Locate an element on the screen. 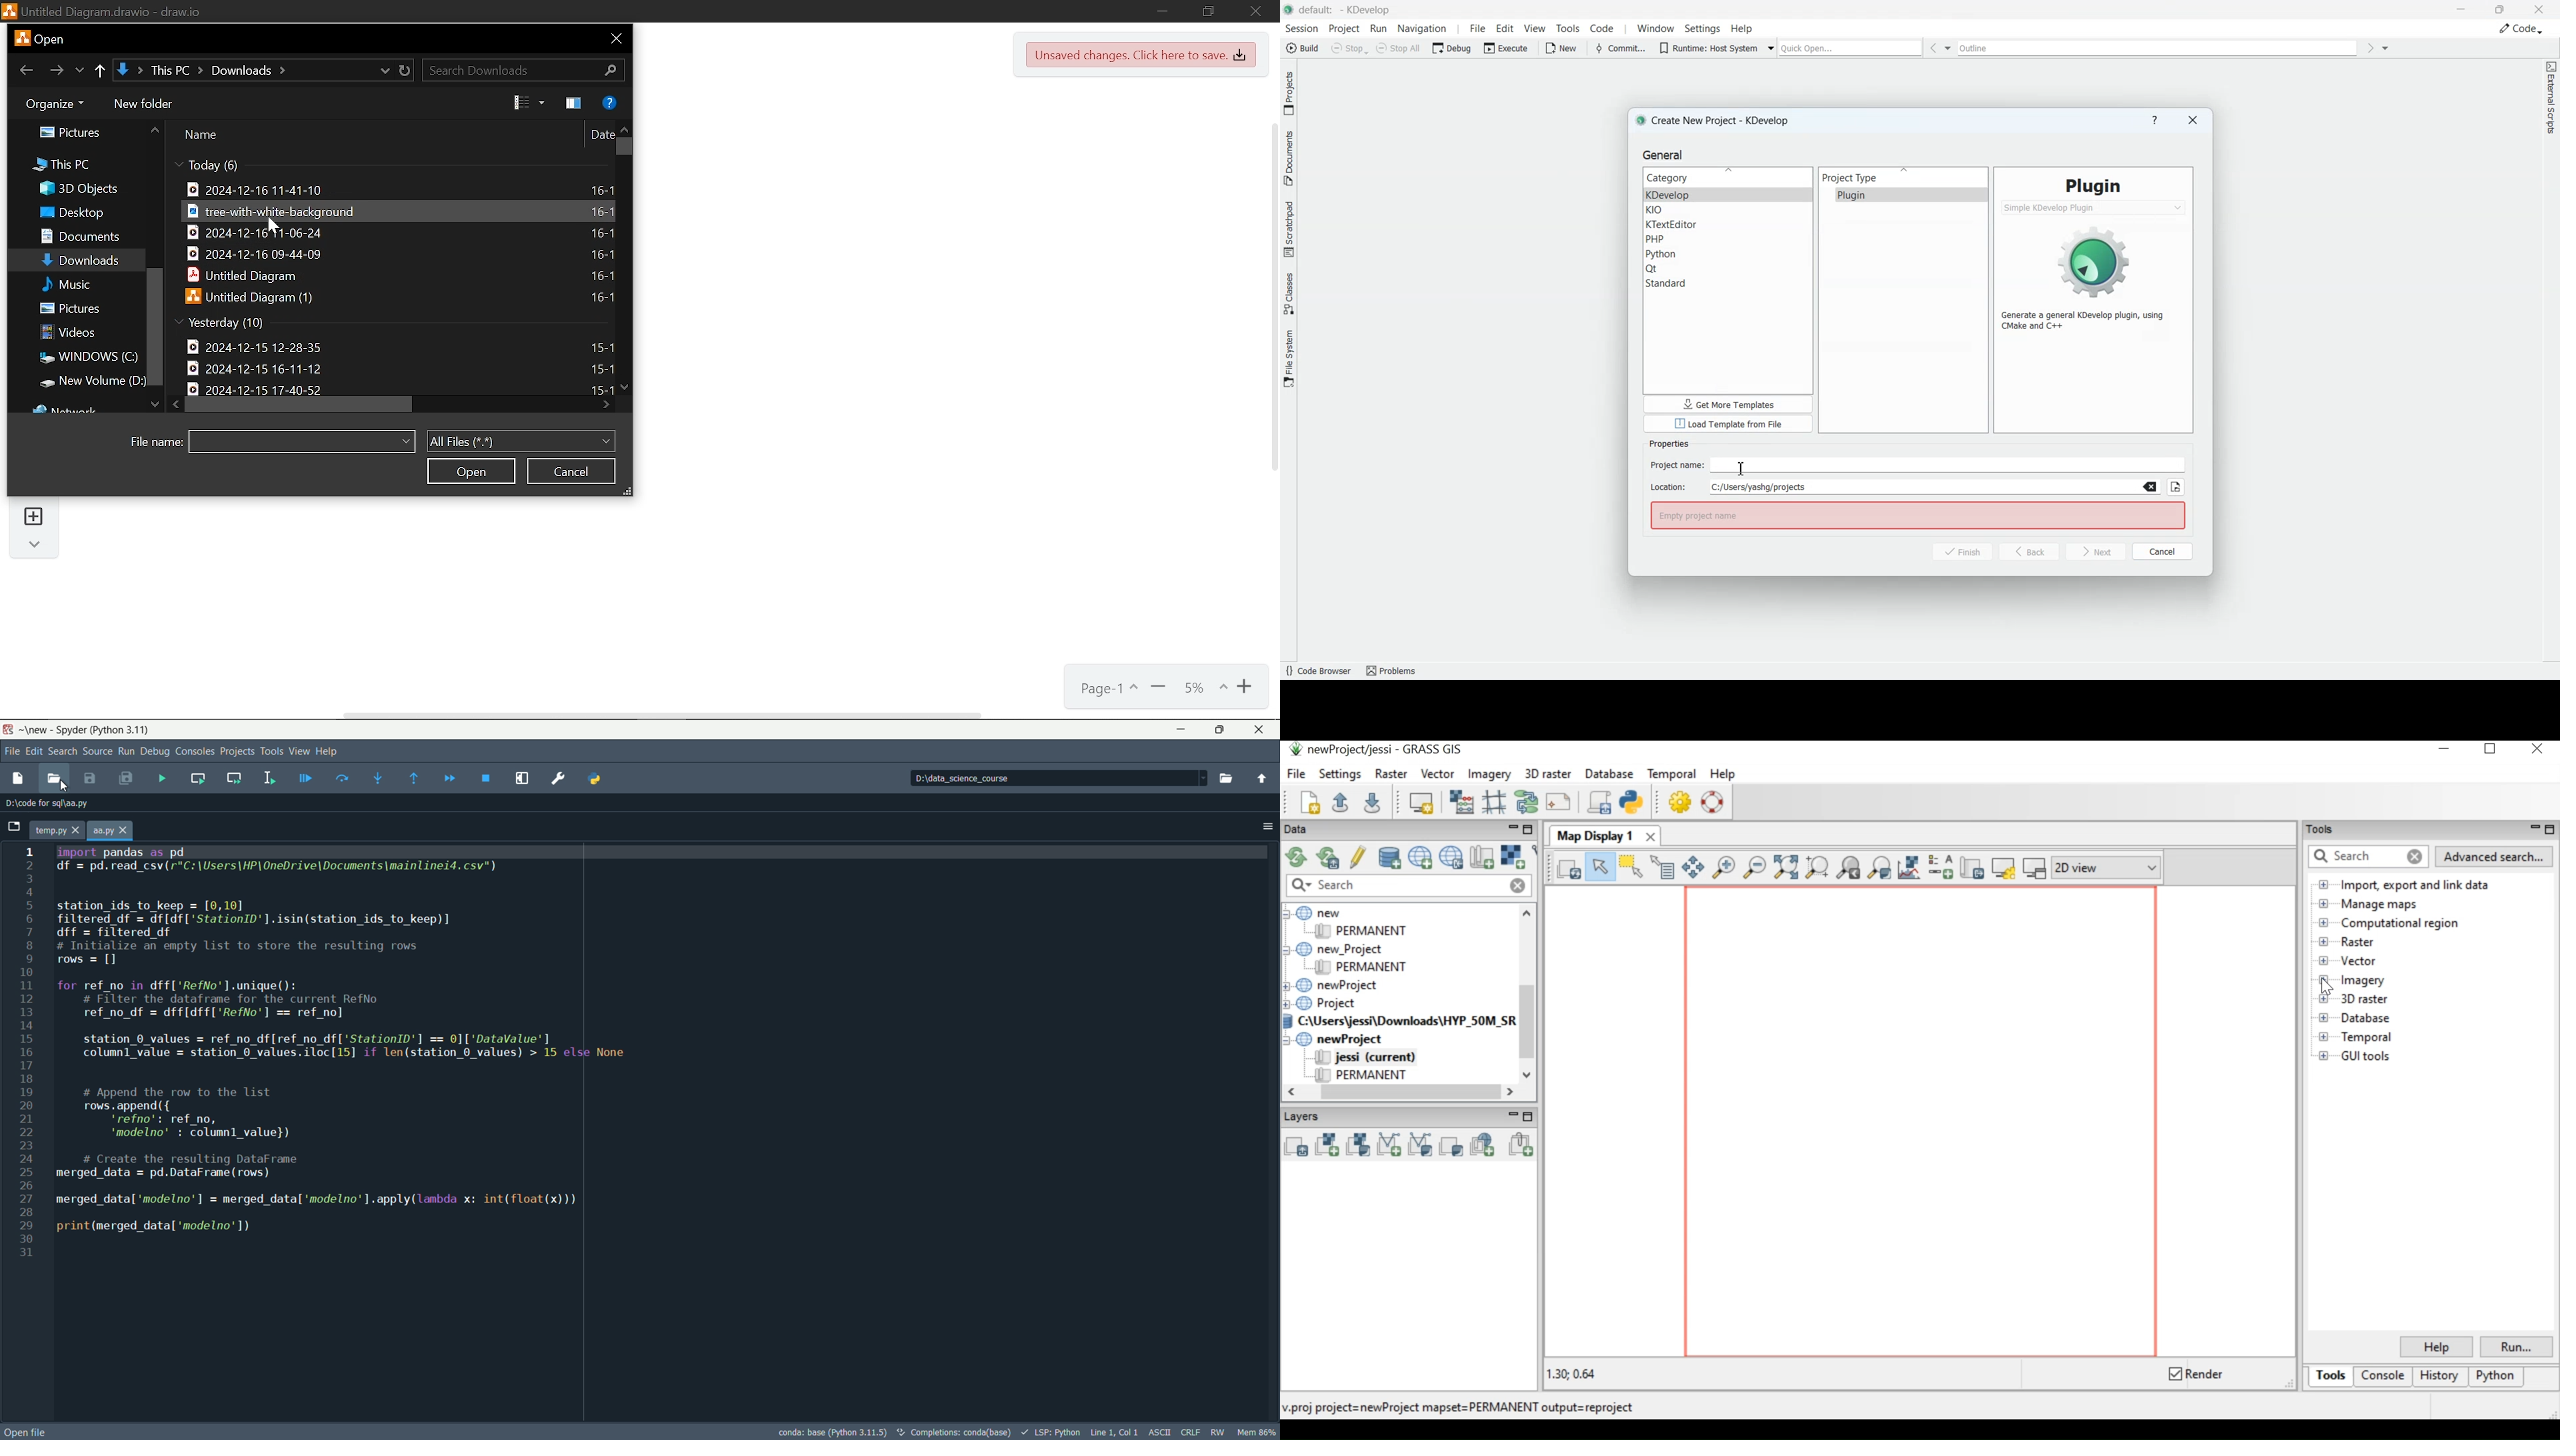  Tools menu is located at coordinates (271, 750).